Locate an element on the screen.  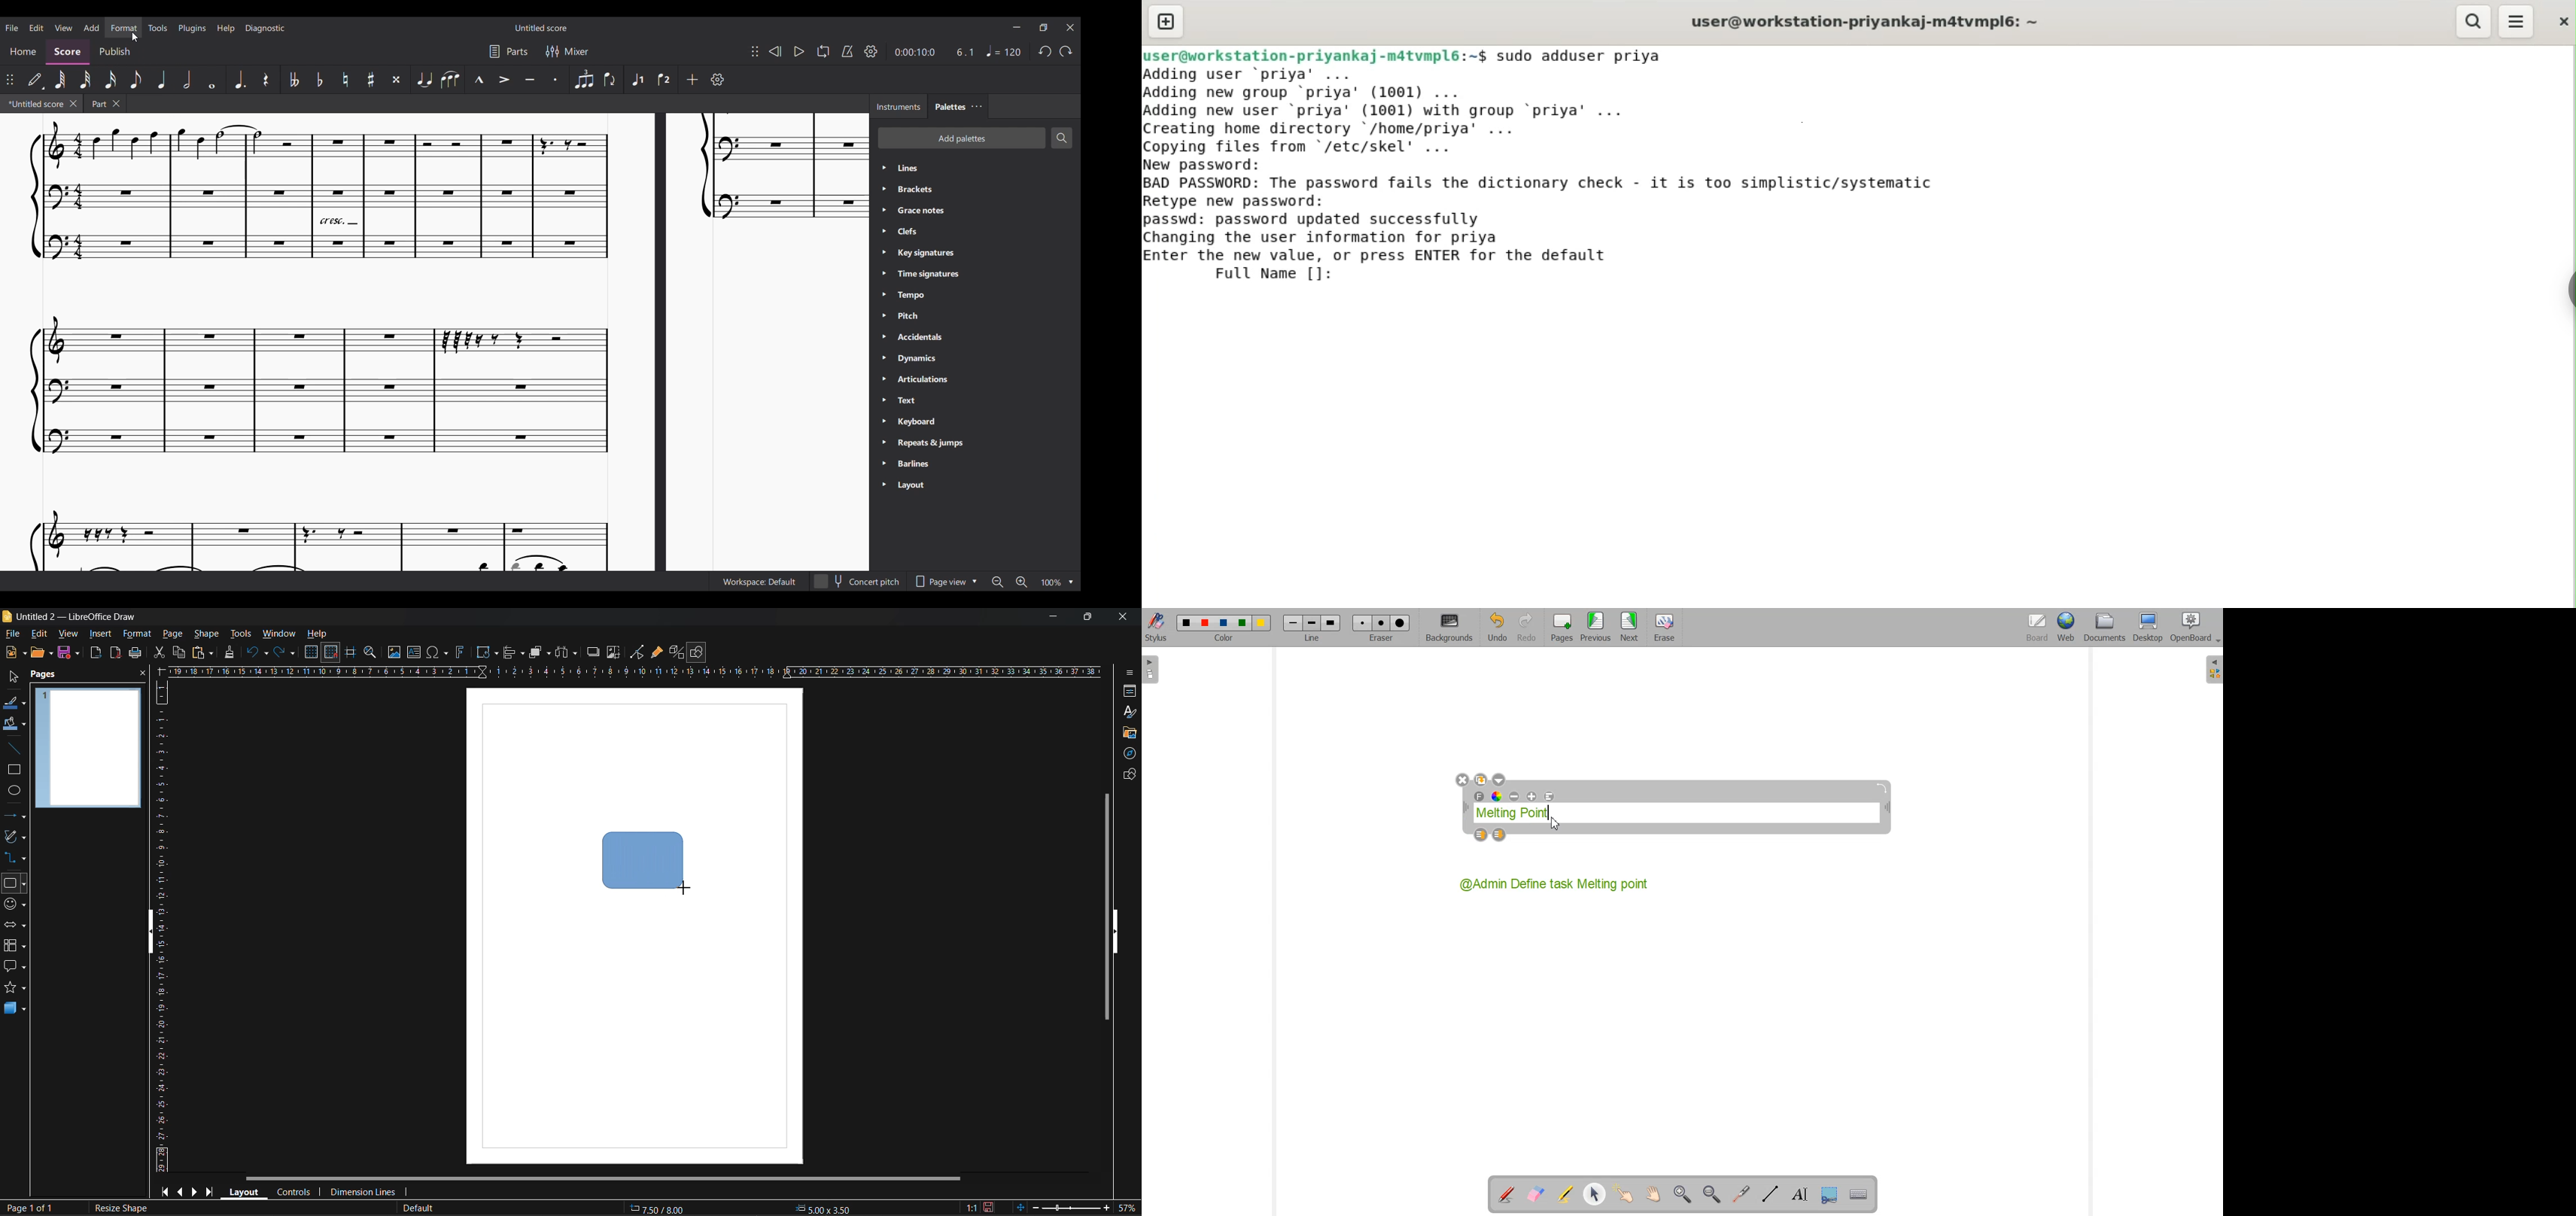
Play is located at coordinates (799, 52).